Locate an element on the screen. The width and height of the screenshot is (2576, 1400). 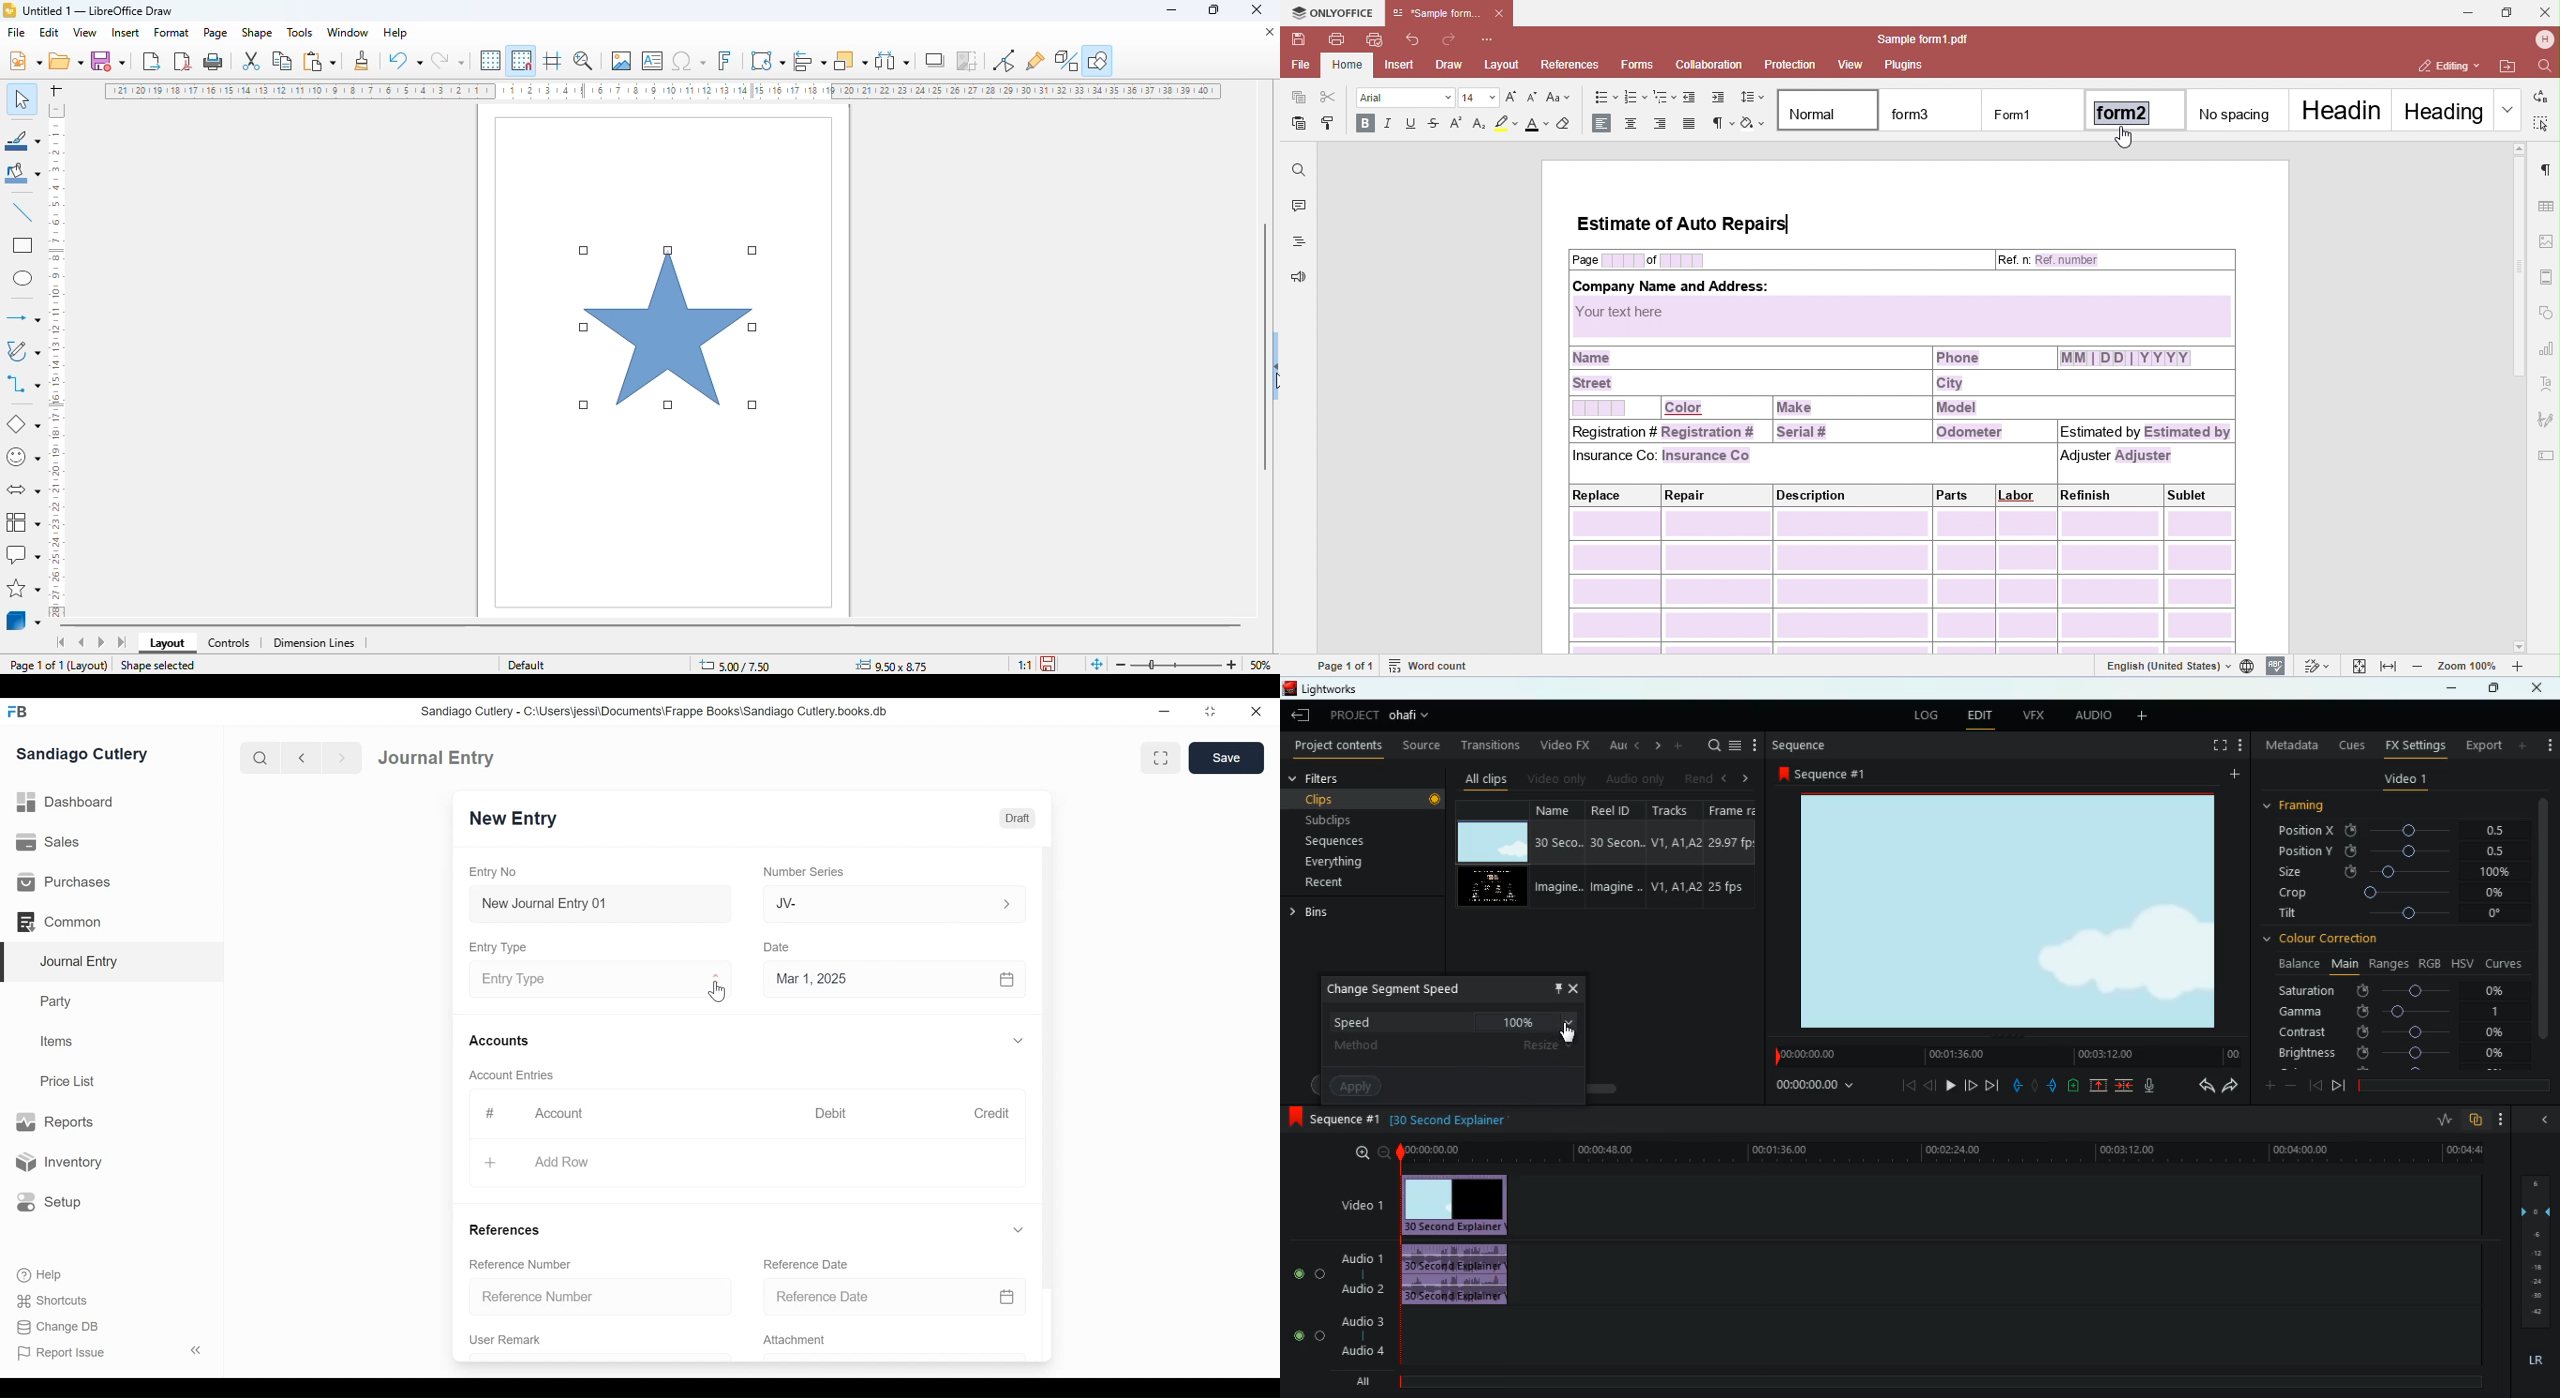
undo is located at coordinates (405, 60).